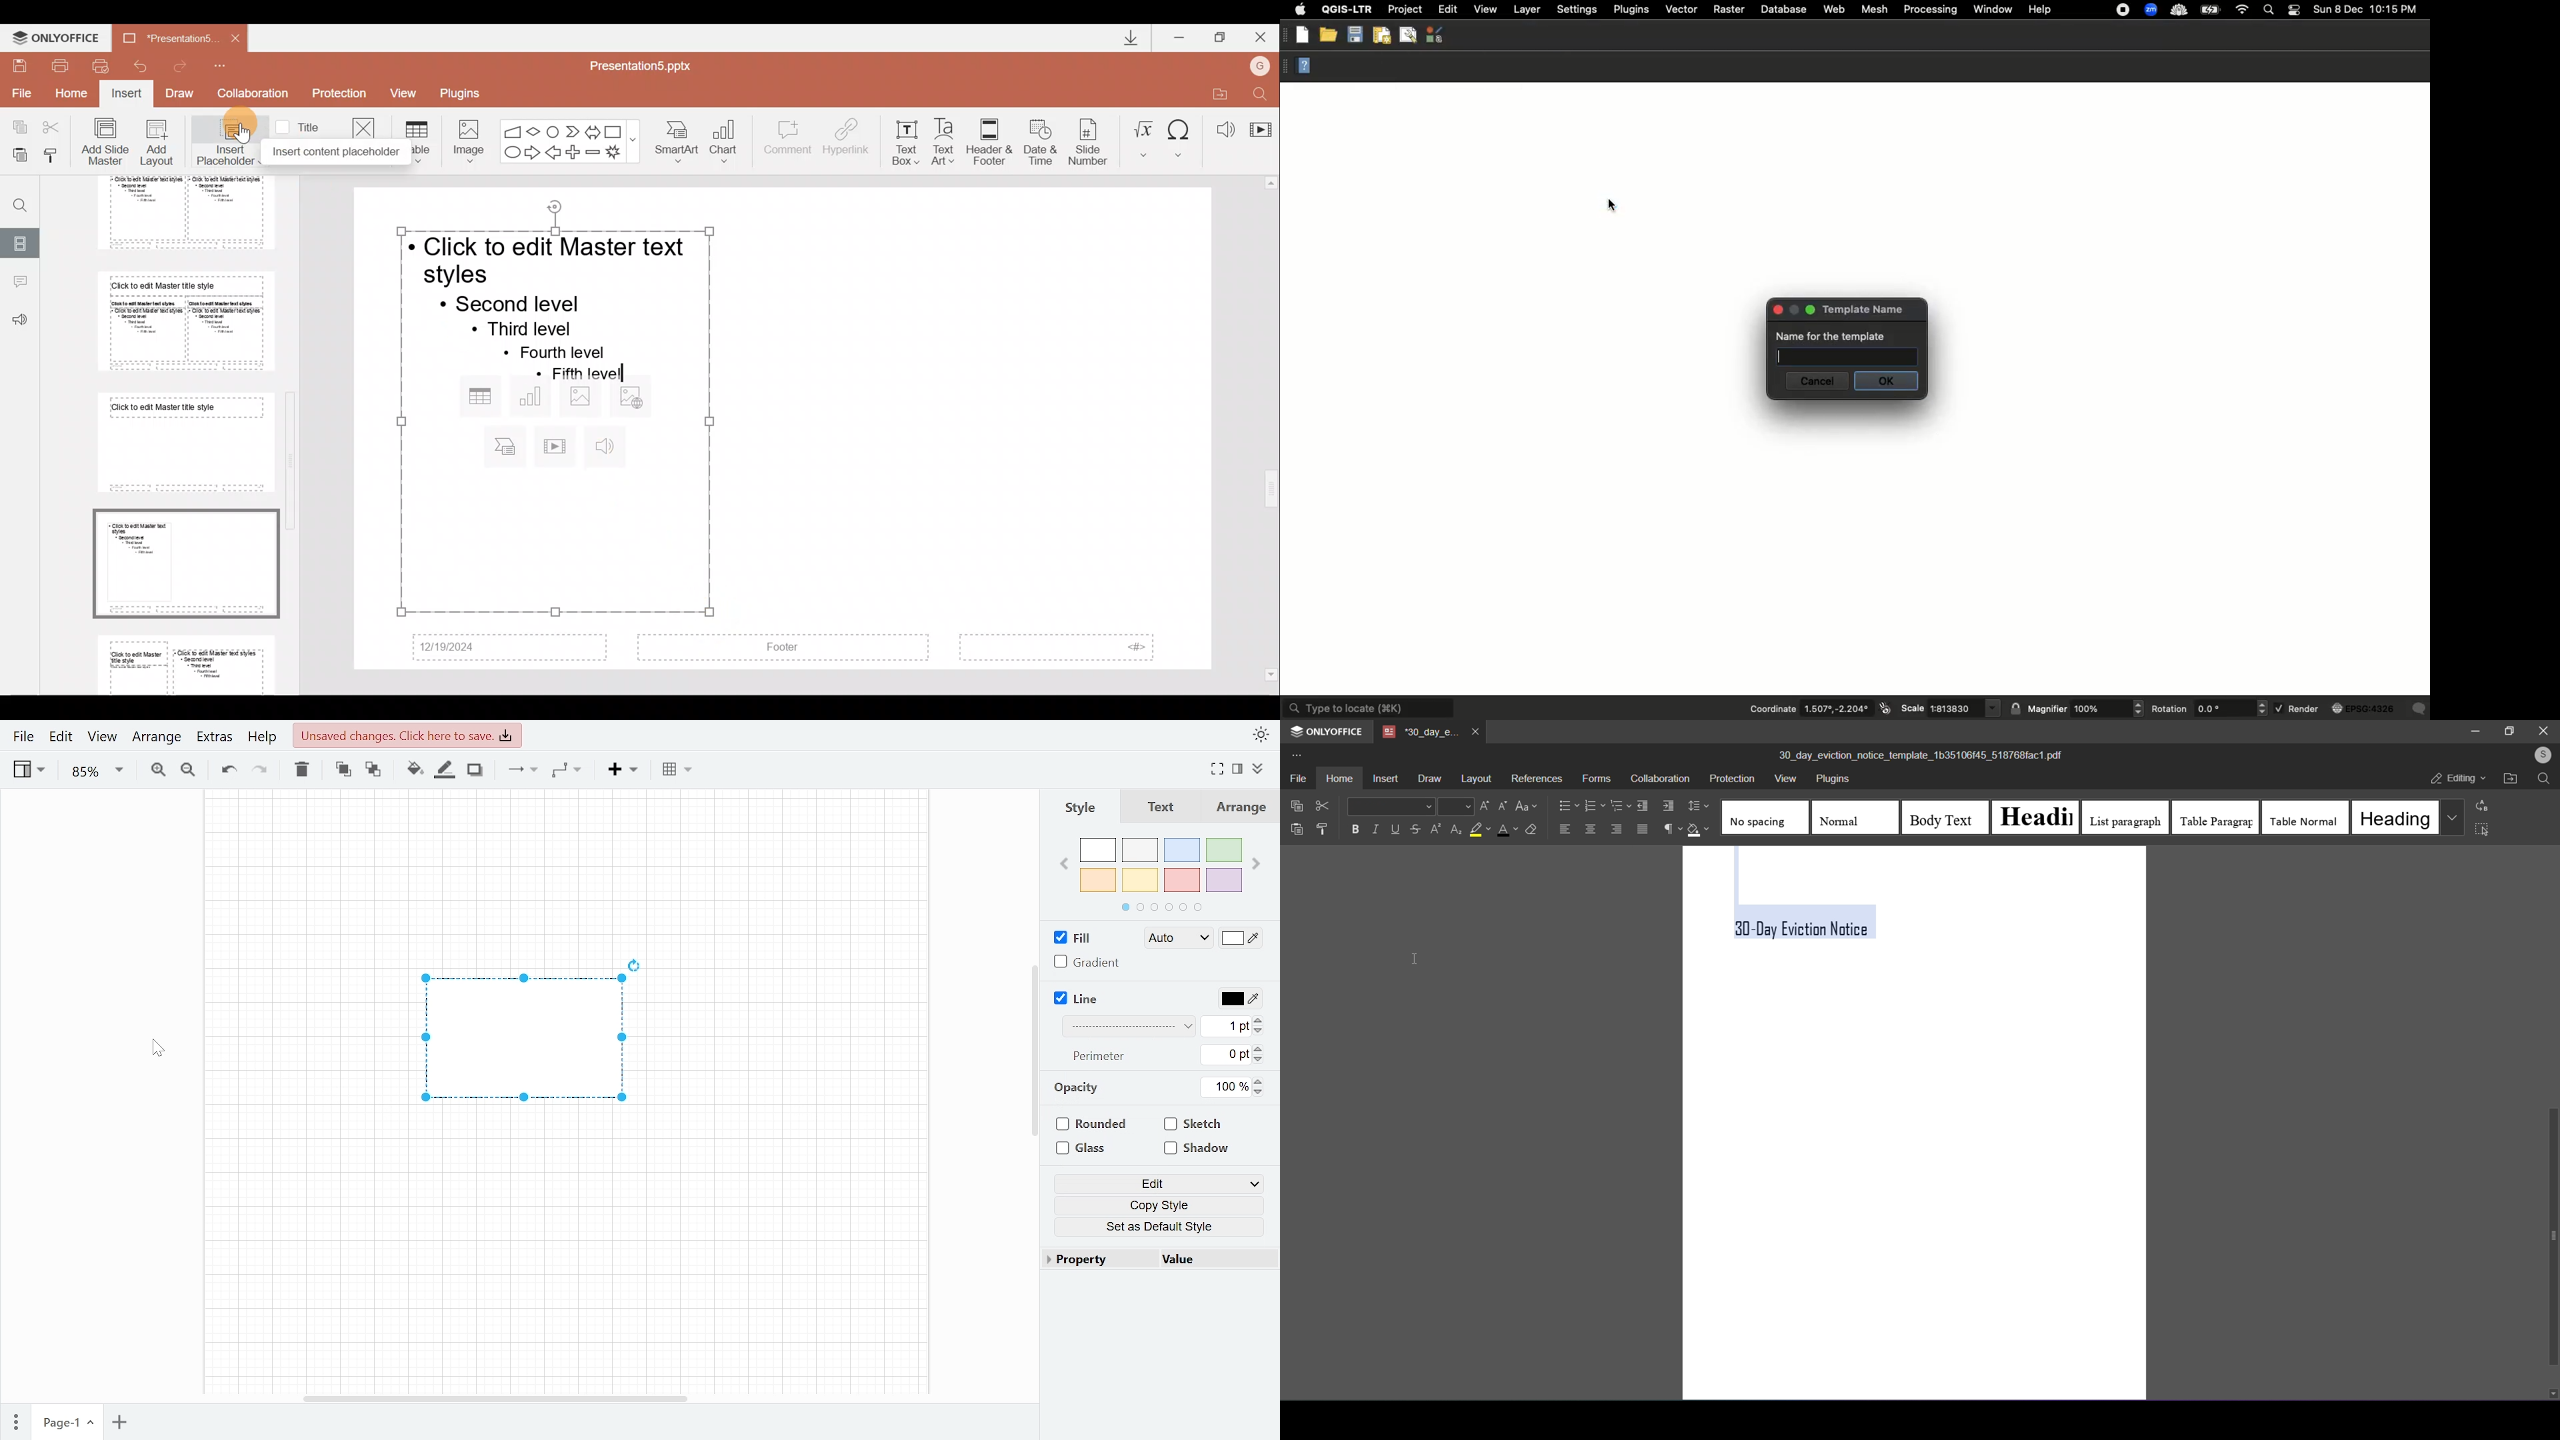 Image resolution: width=2576 pixels, height=1456 pixels. I want to click on normal, so click(1848, 817).